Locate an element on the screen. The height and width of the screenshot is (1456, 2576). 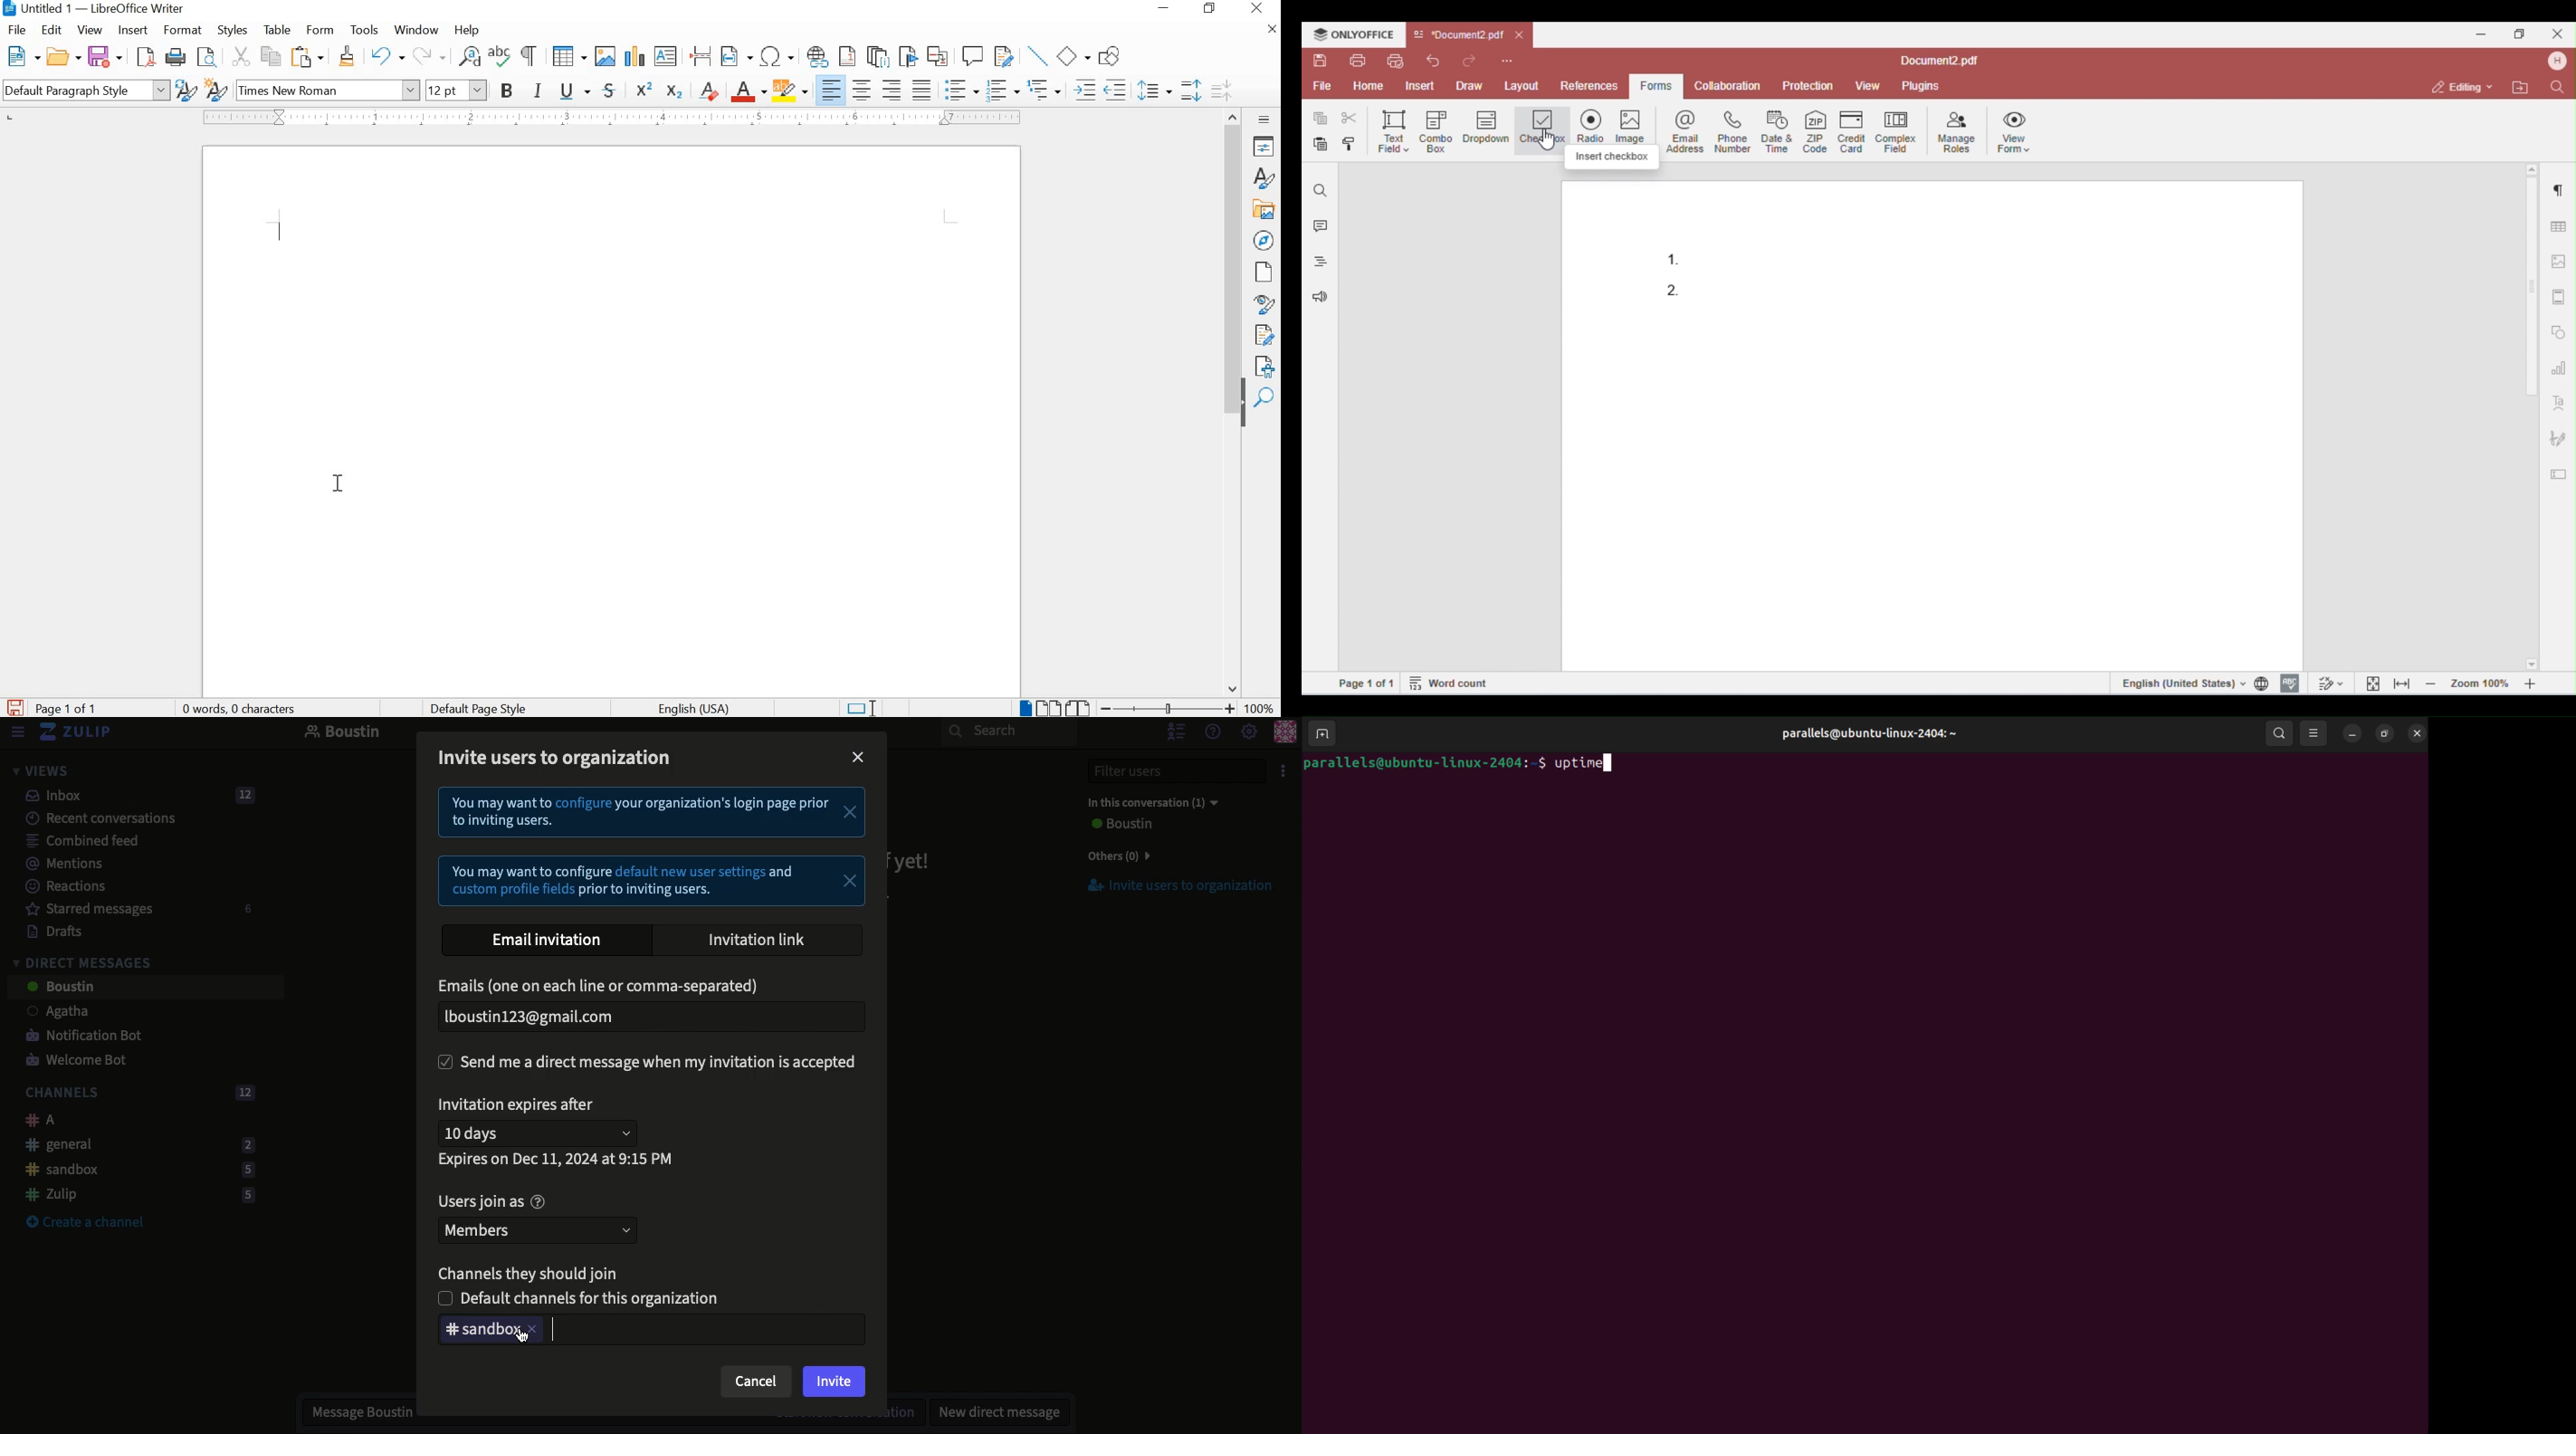
Send DM when invitation is accepted is located at coordinates (652, 1063).